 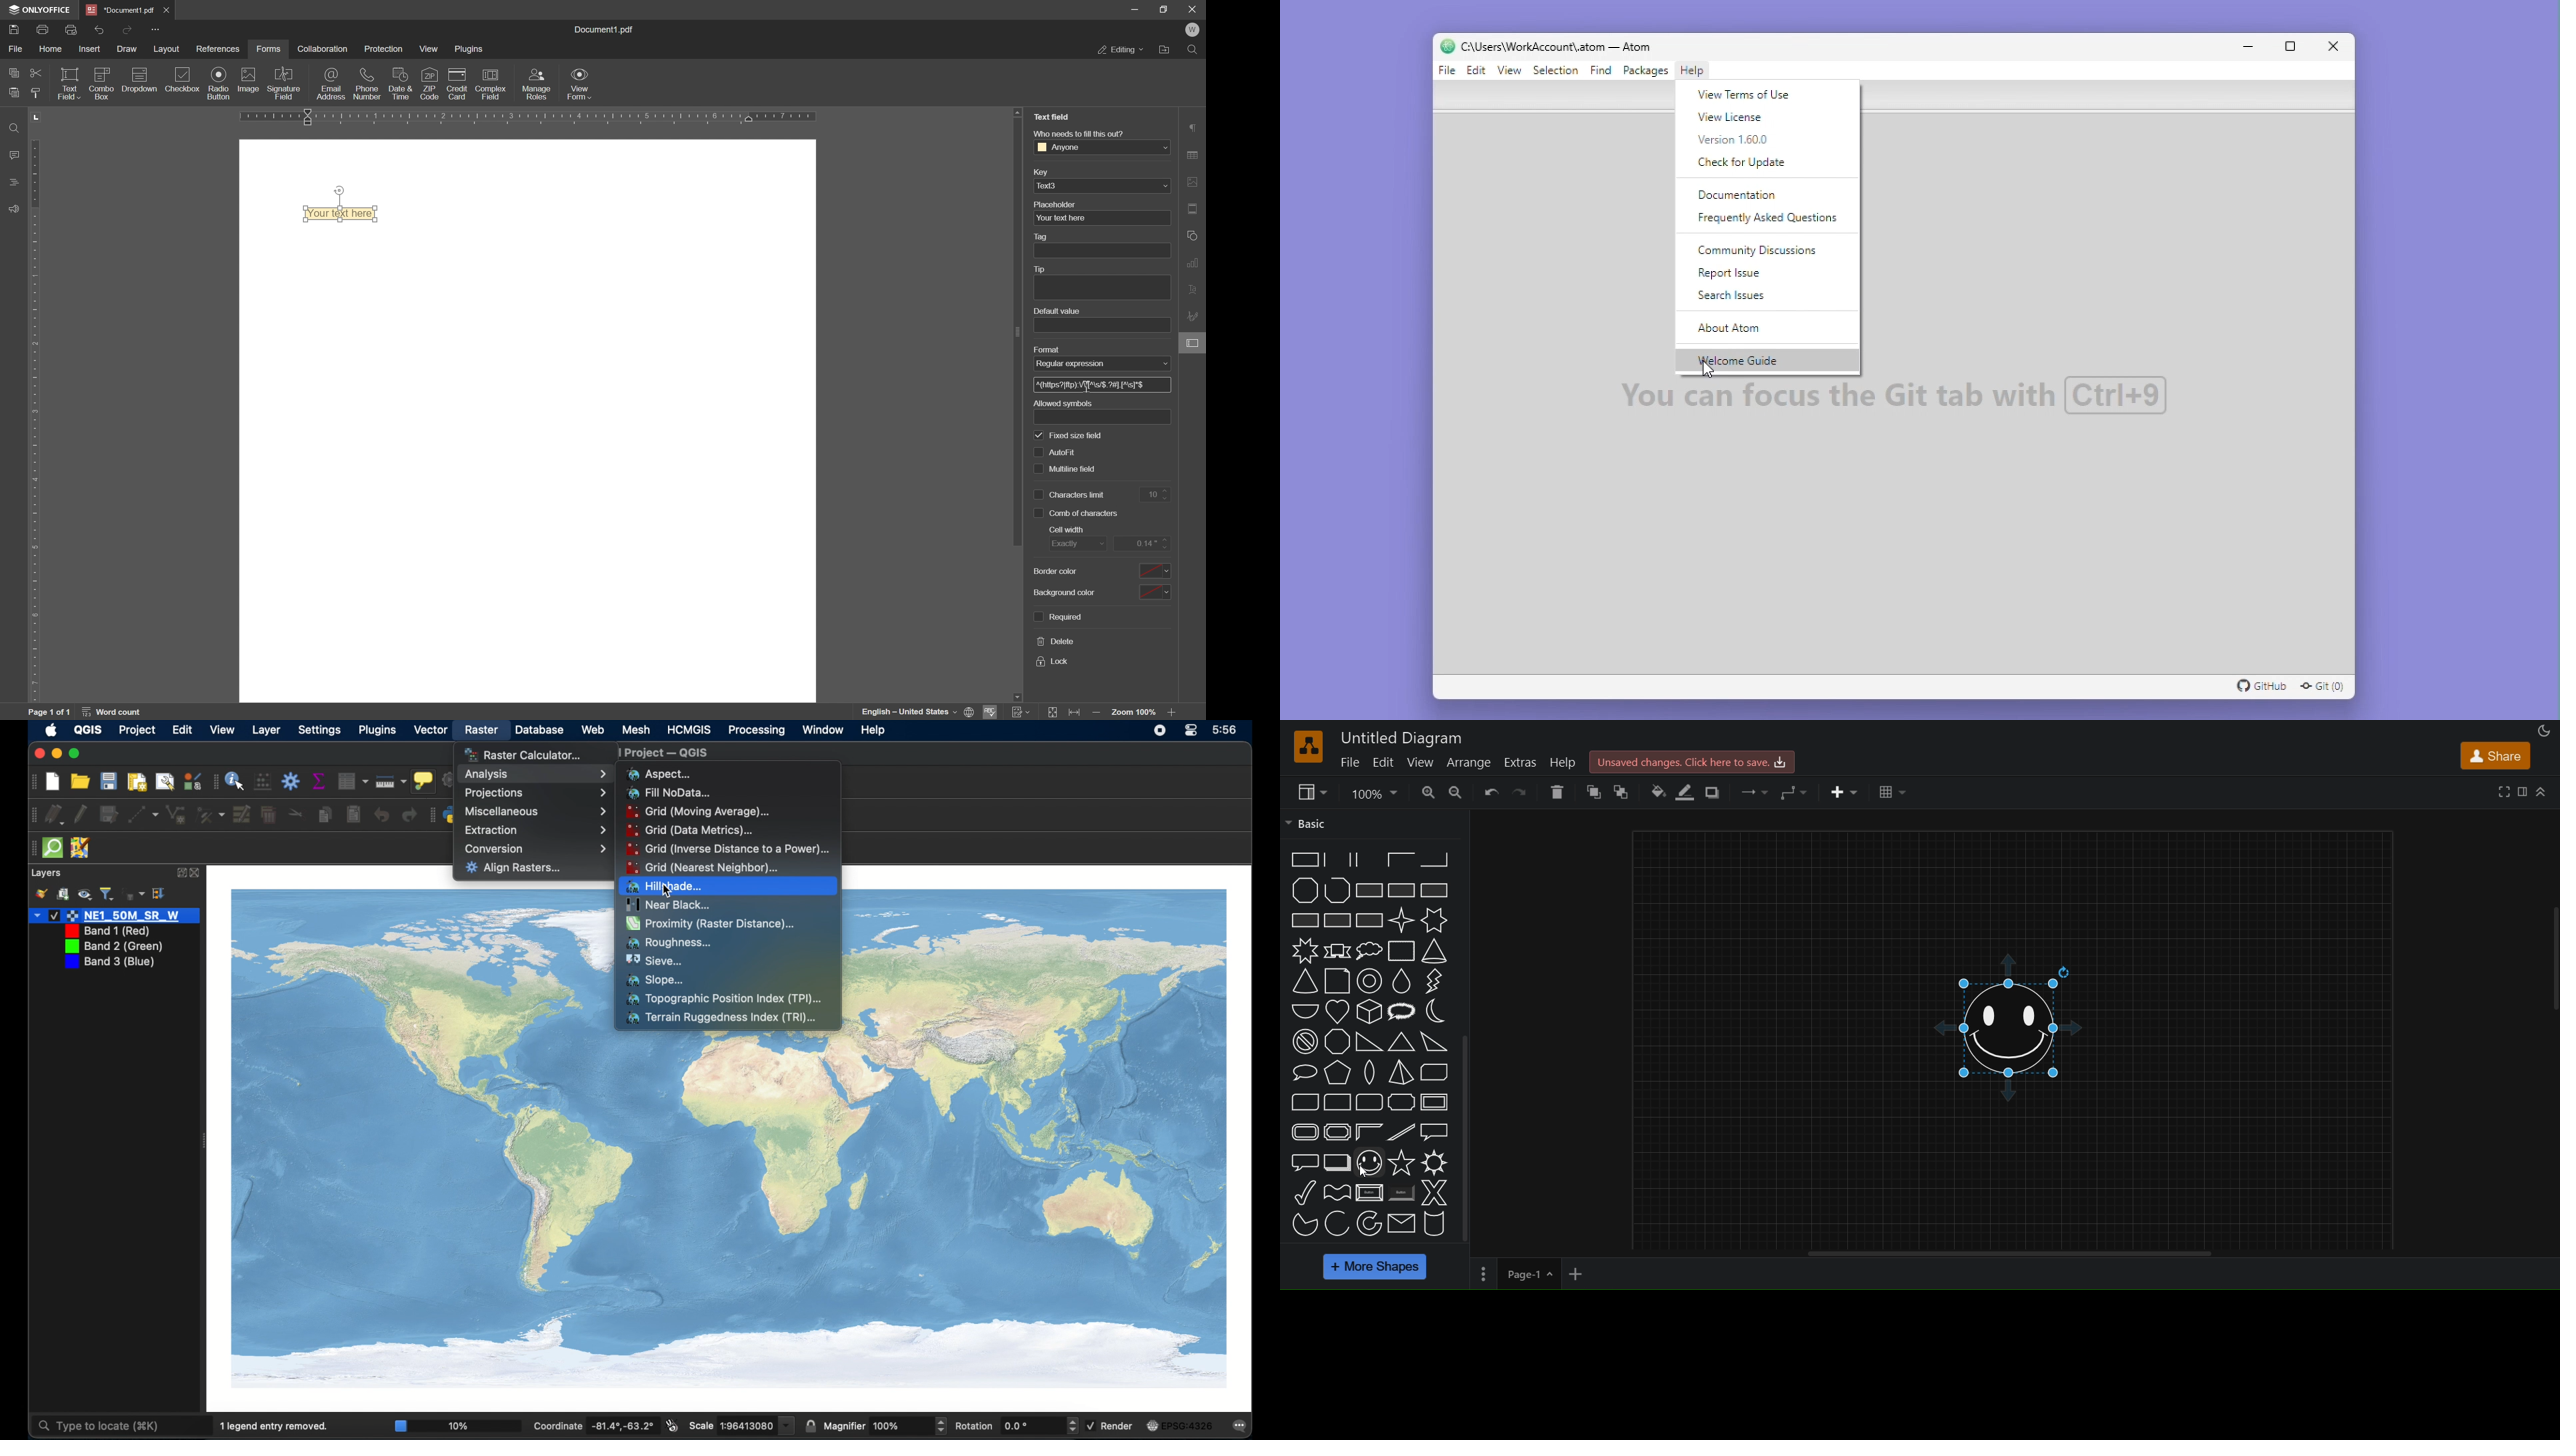 What do you see at coordinates (430, 729) in the screenshot?
I see `vector` at bounding box center [430, 729].